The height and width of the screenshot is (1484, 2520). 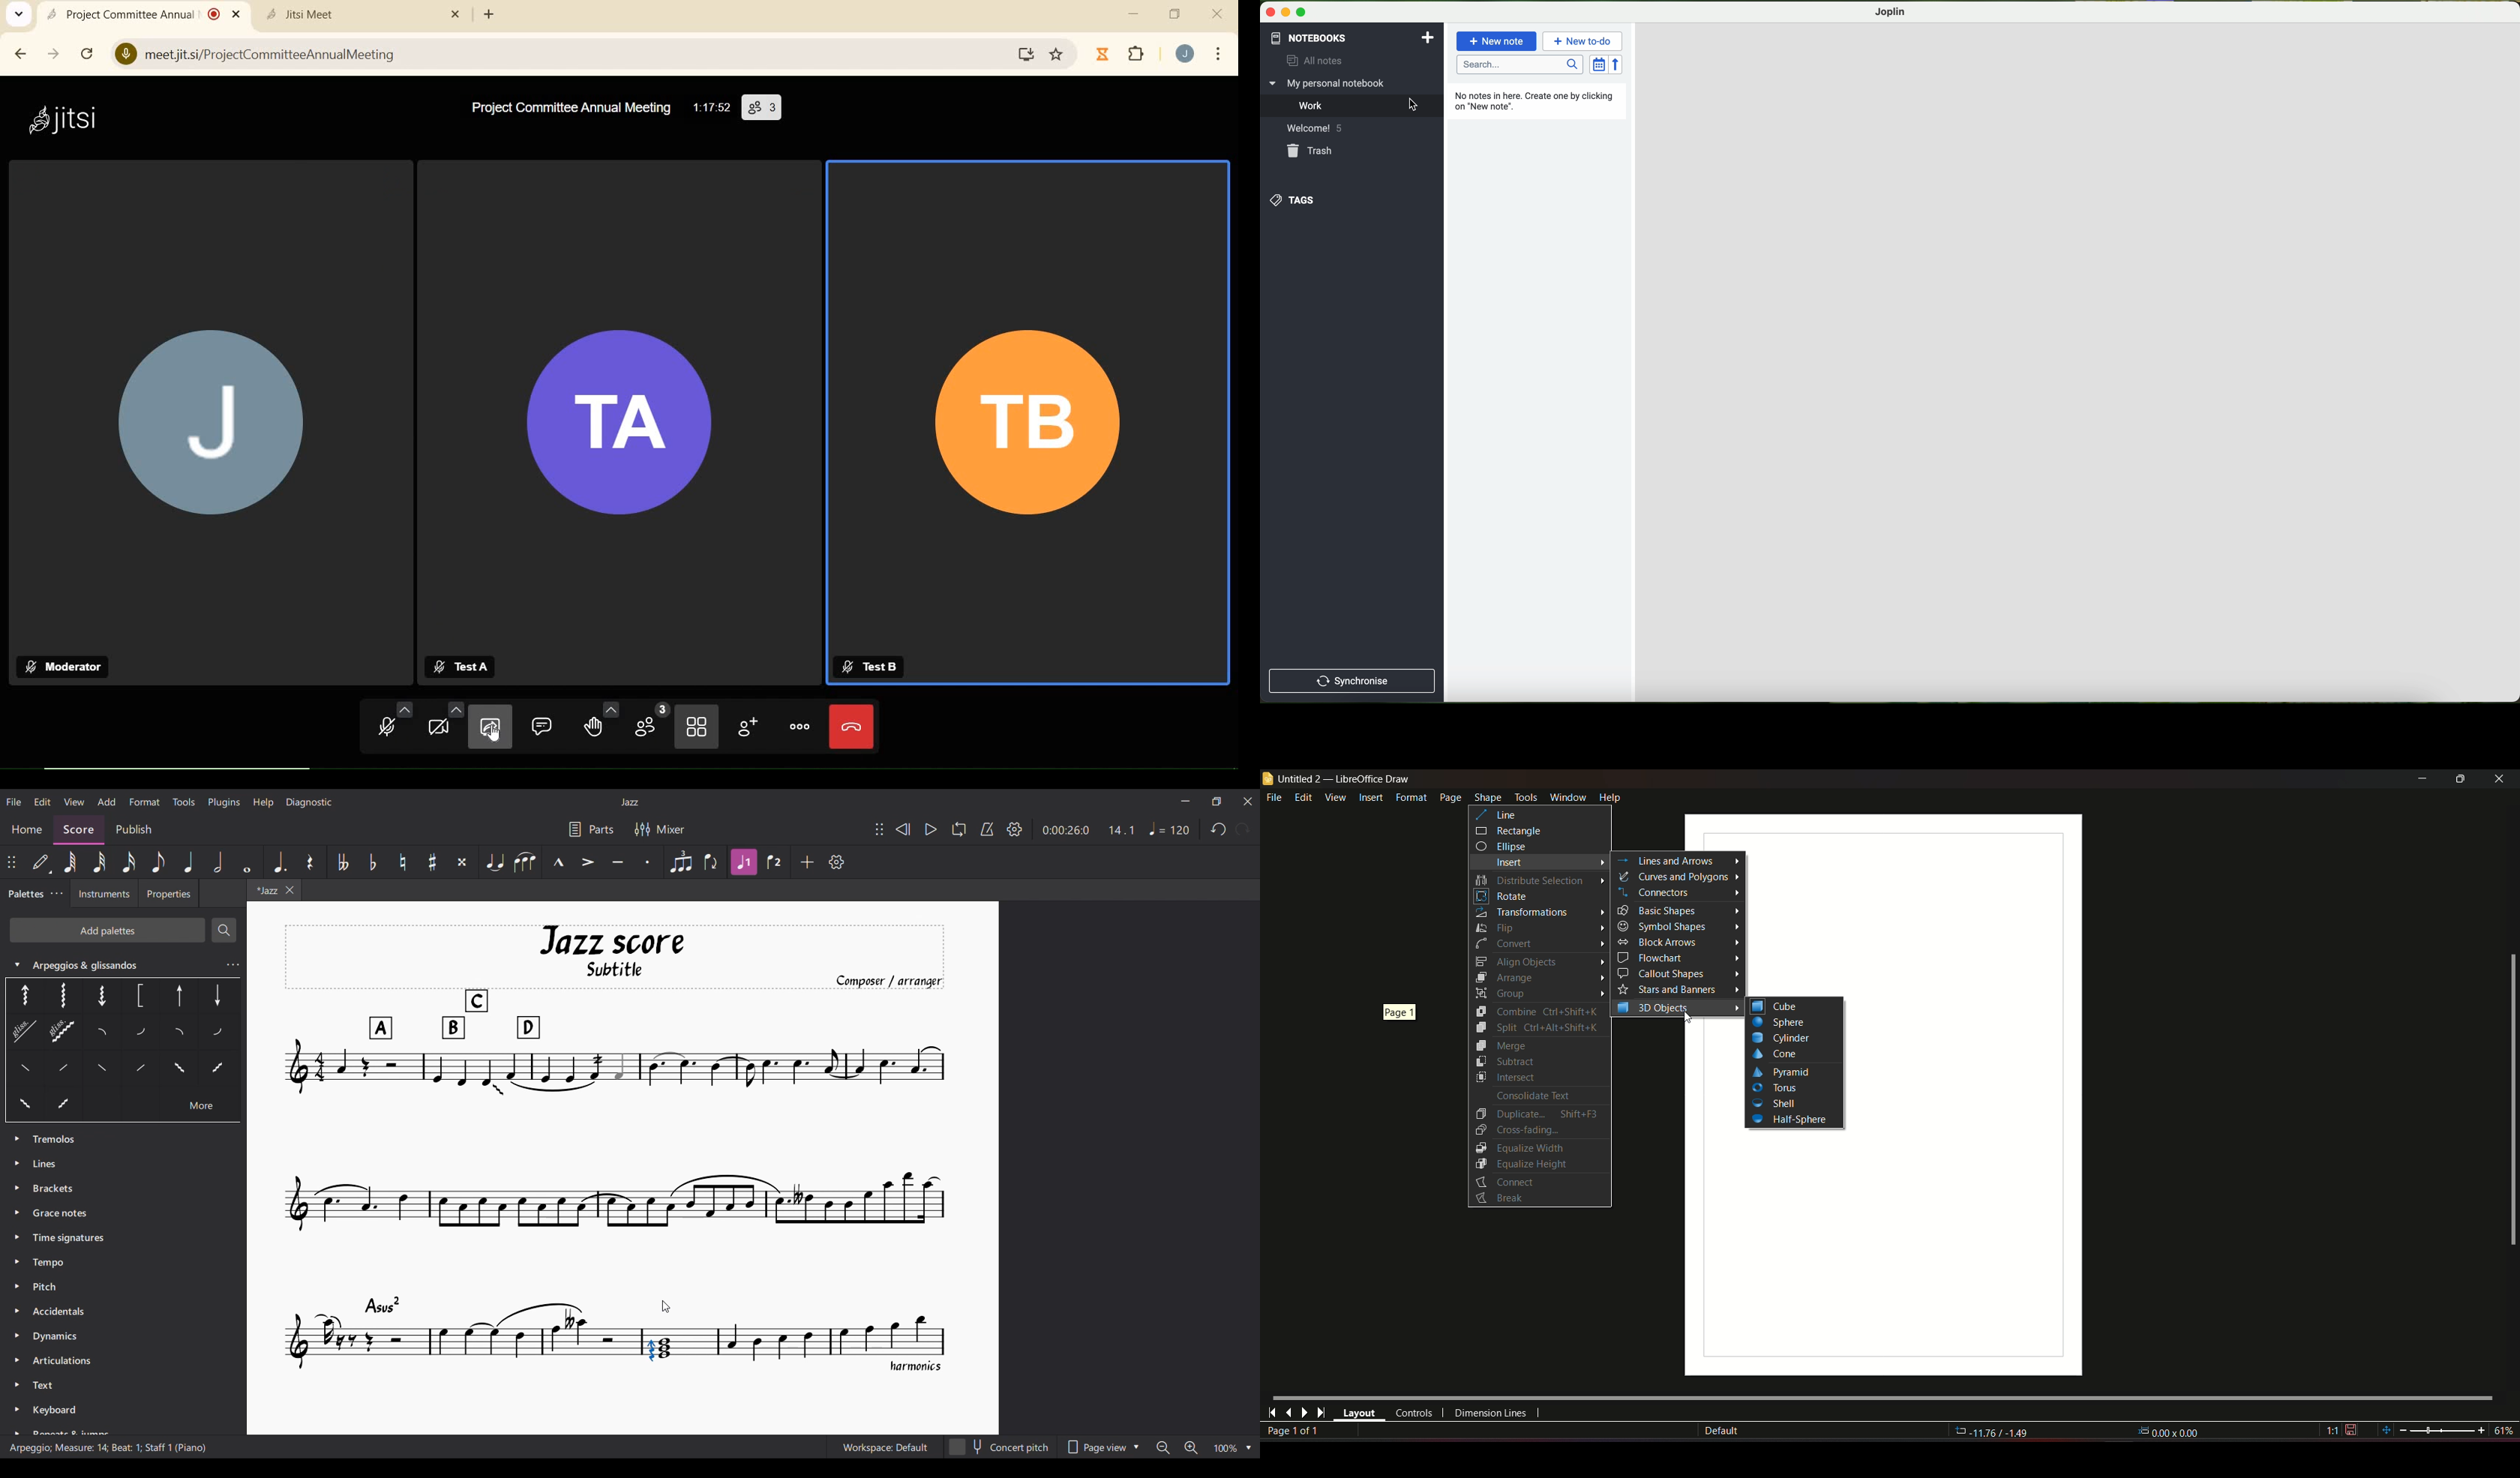 I want to click on Equalize Width, so click(x=1522, y=1147).